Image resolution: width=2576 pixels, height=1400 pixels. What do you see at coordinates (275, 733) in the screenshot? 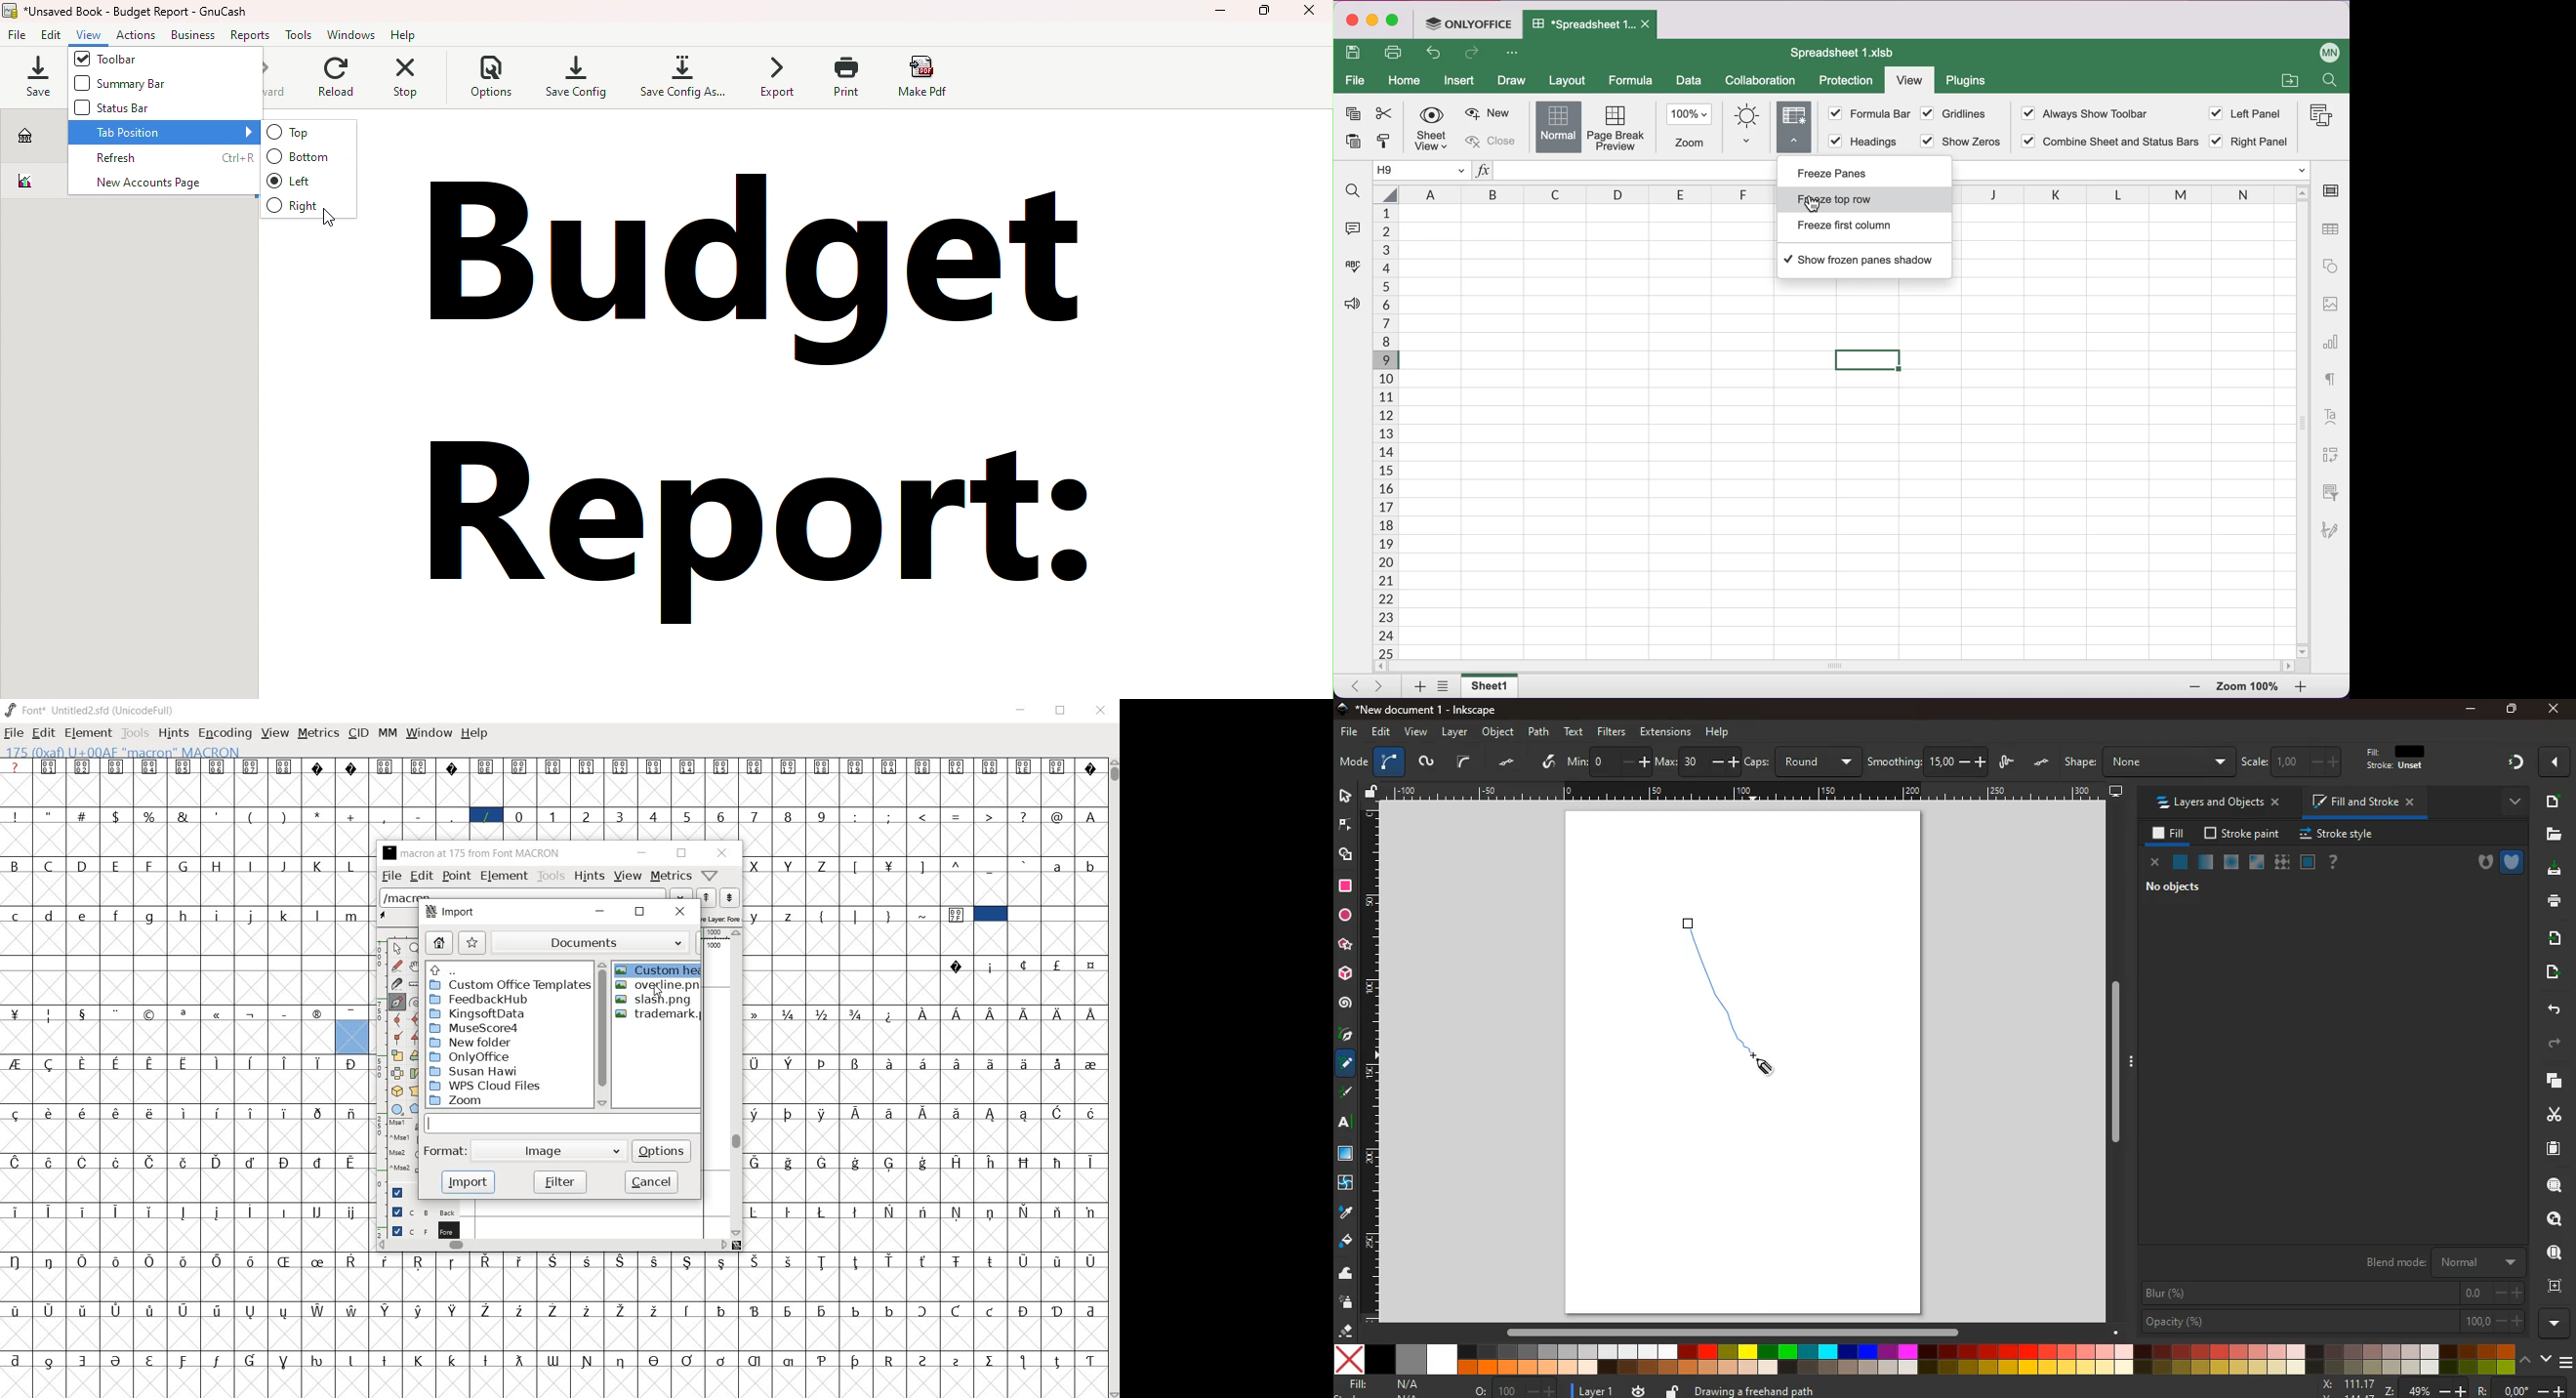
I see `view` at bounding box center [275, 733].